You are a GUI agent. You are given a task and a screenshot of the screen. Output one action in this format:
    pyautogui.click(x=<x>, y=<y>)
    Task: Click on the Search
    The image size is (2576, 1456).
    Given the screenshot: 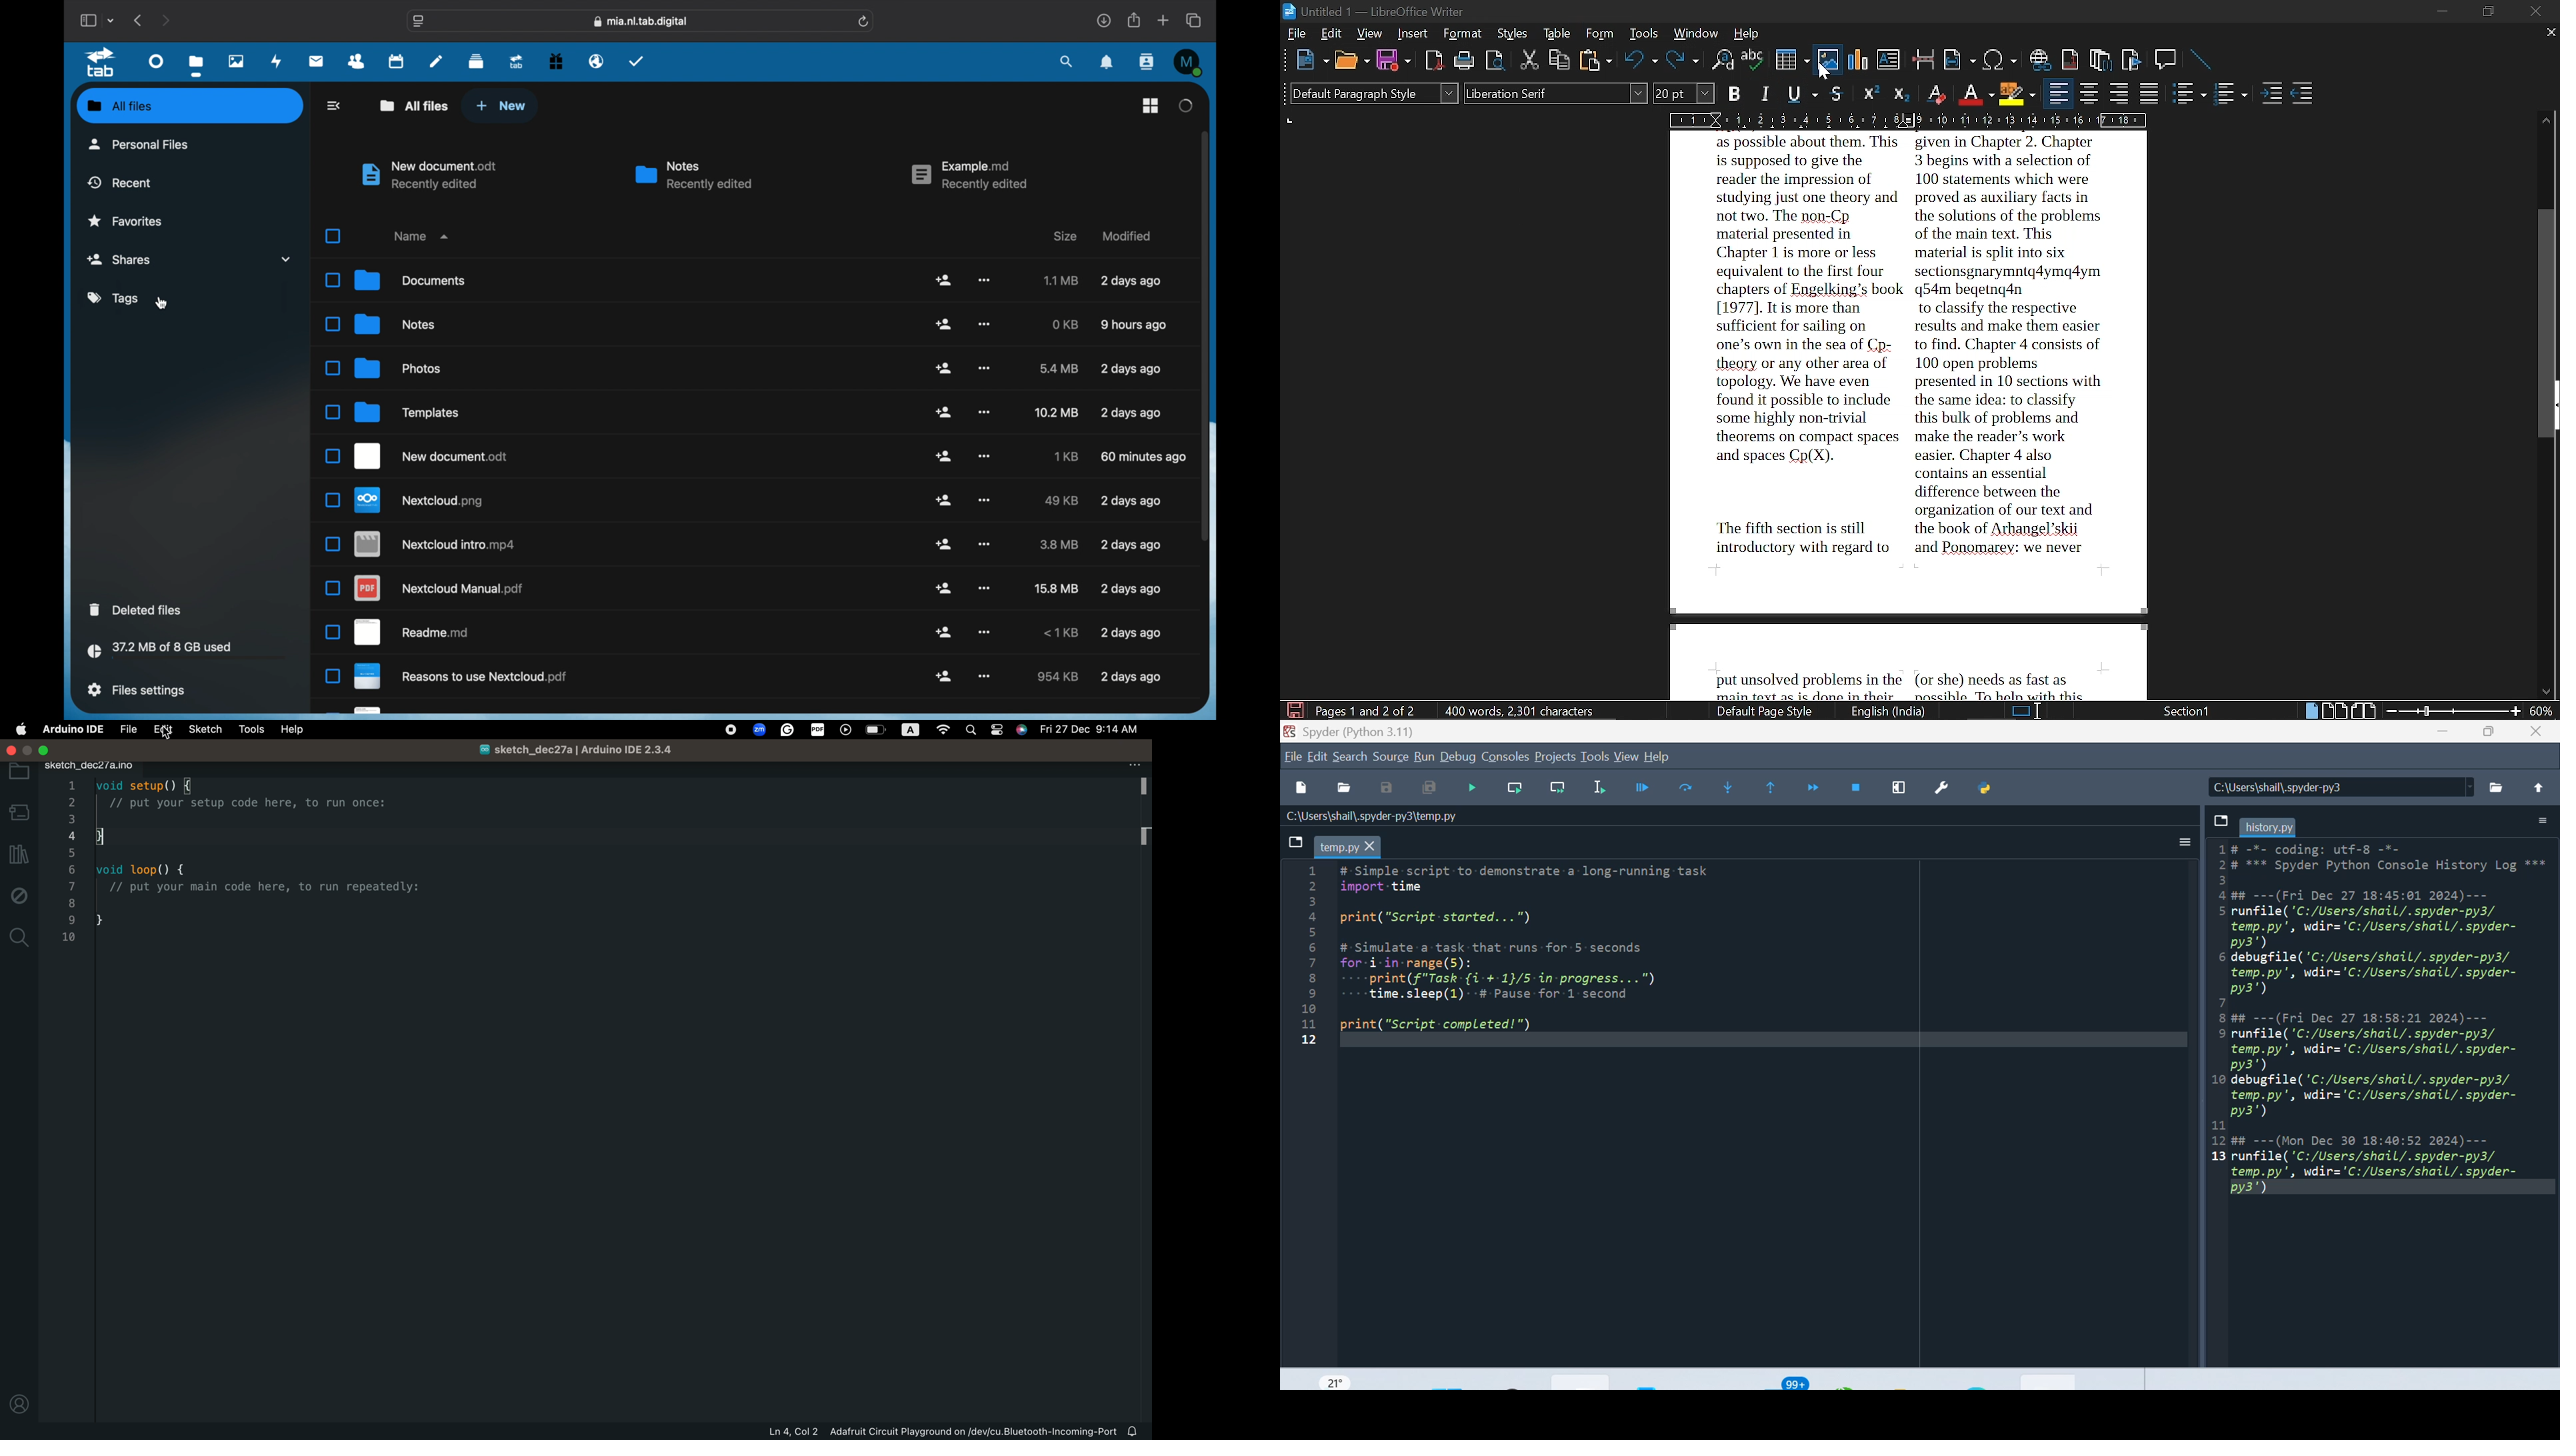 What is the action you would take?
    pyautogui.click(x=1349, y=758)
    